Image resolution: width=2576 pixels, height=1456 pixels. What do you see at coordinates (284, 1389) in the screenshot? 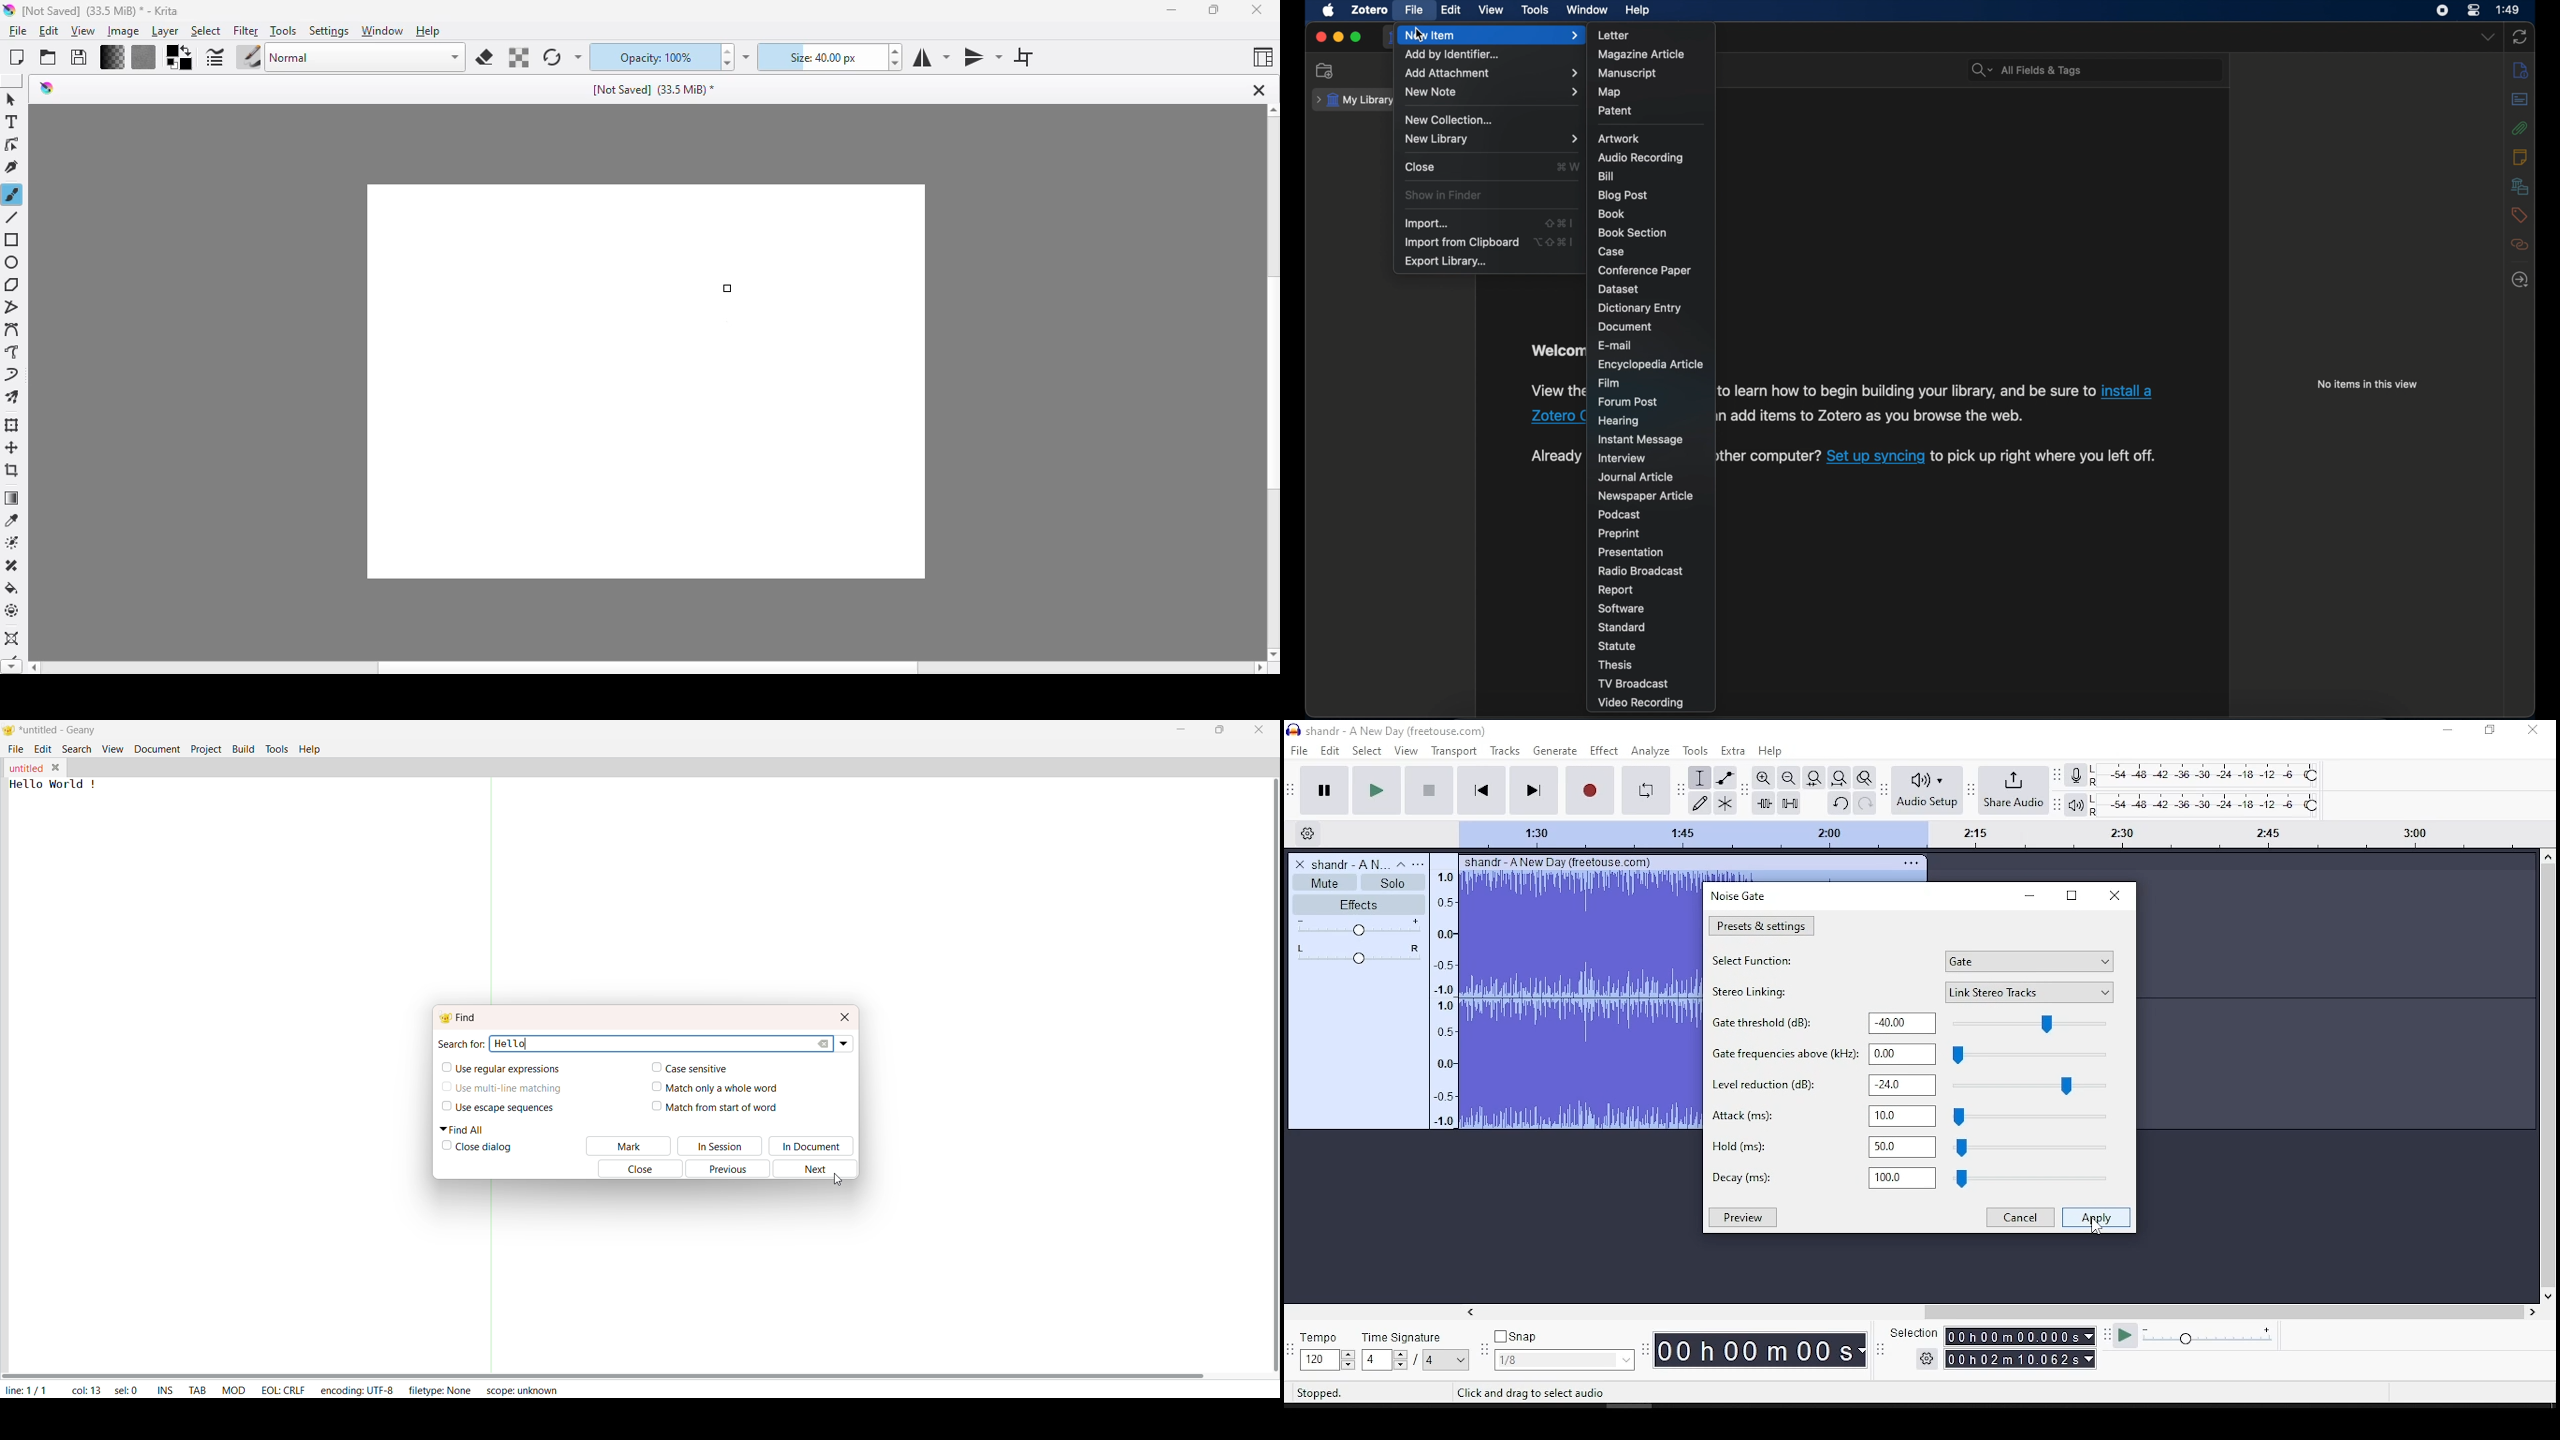
I see `EOL: CRLF` at bounding box center [284, 1389].